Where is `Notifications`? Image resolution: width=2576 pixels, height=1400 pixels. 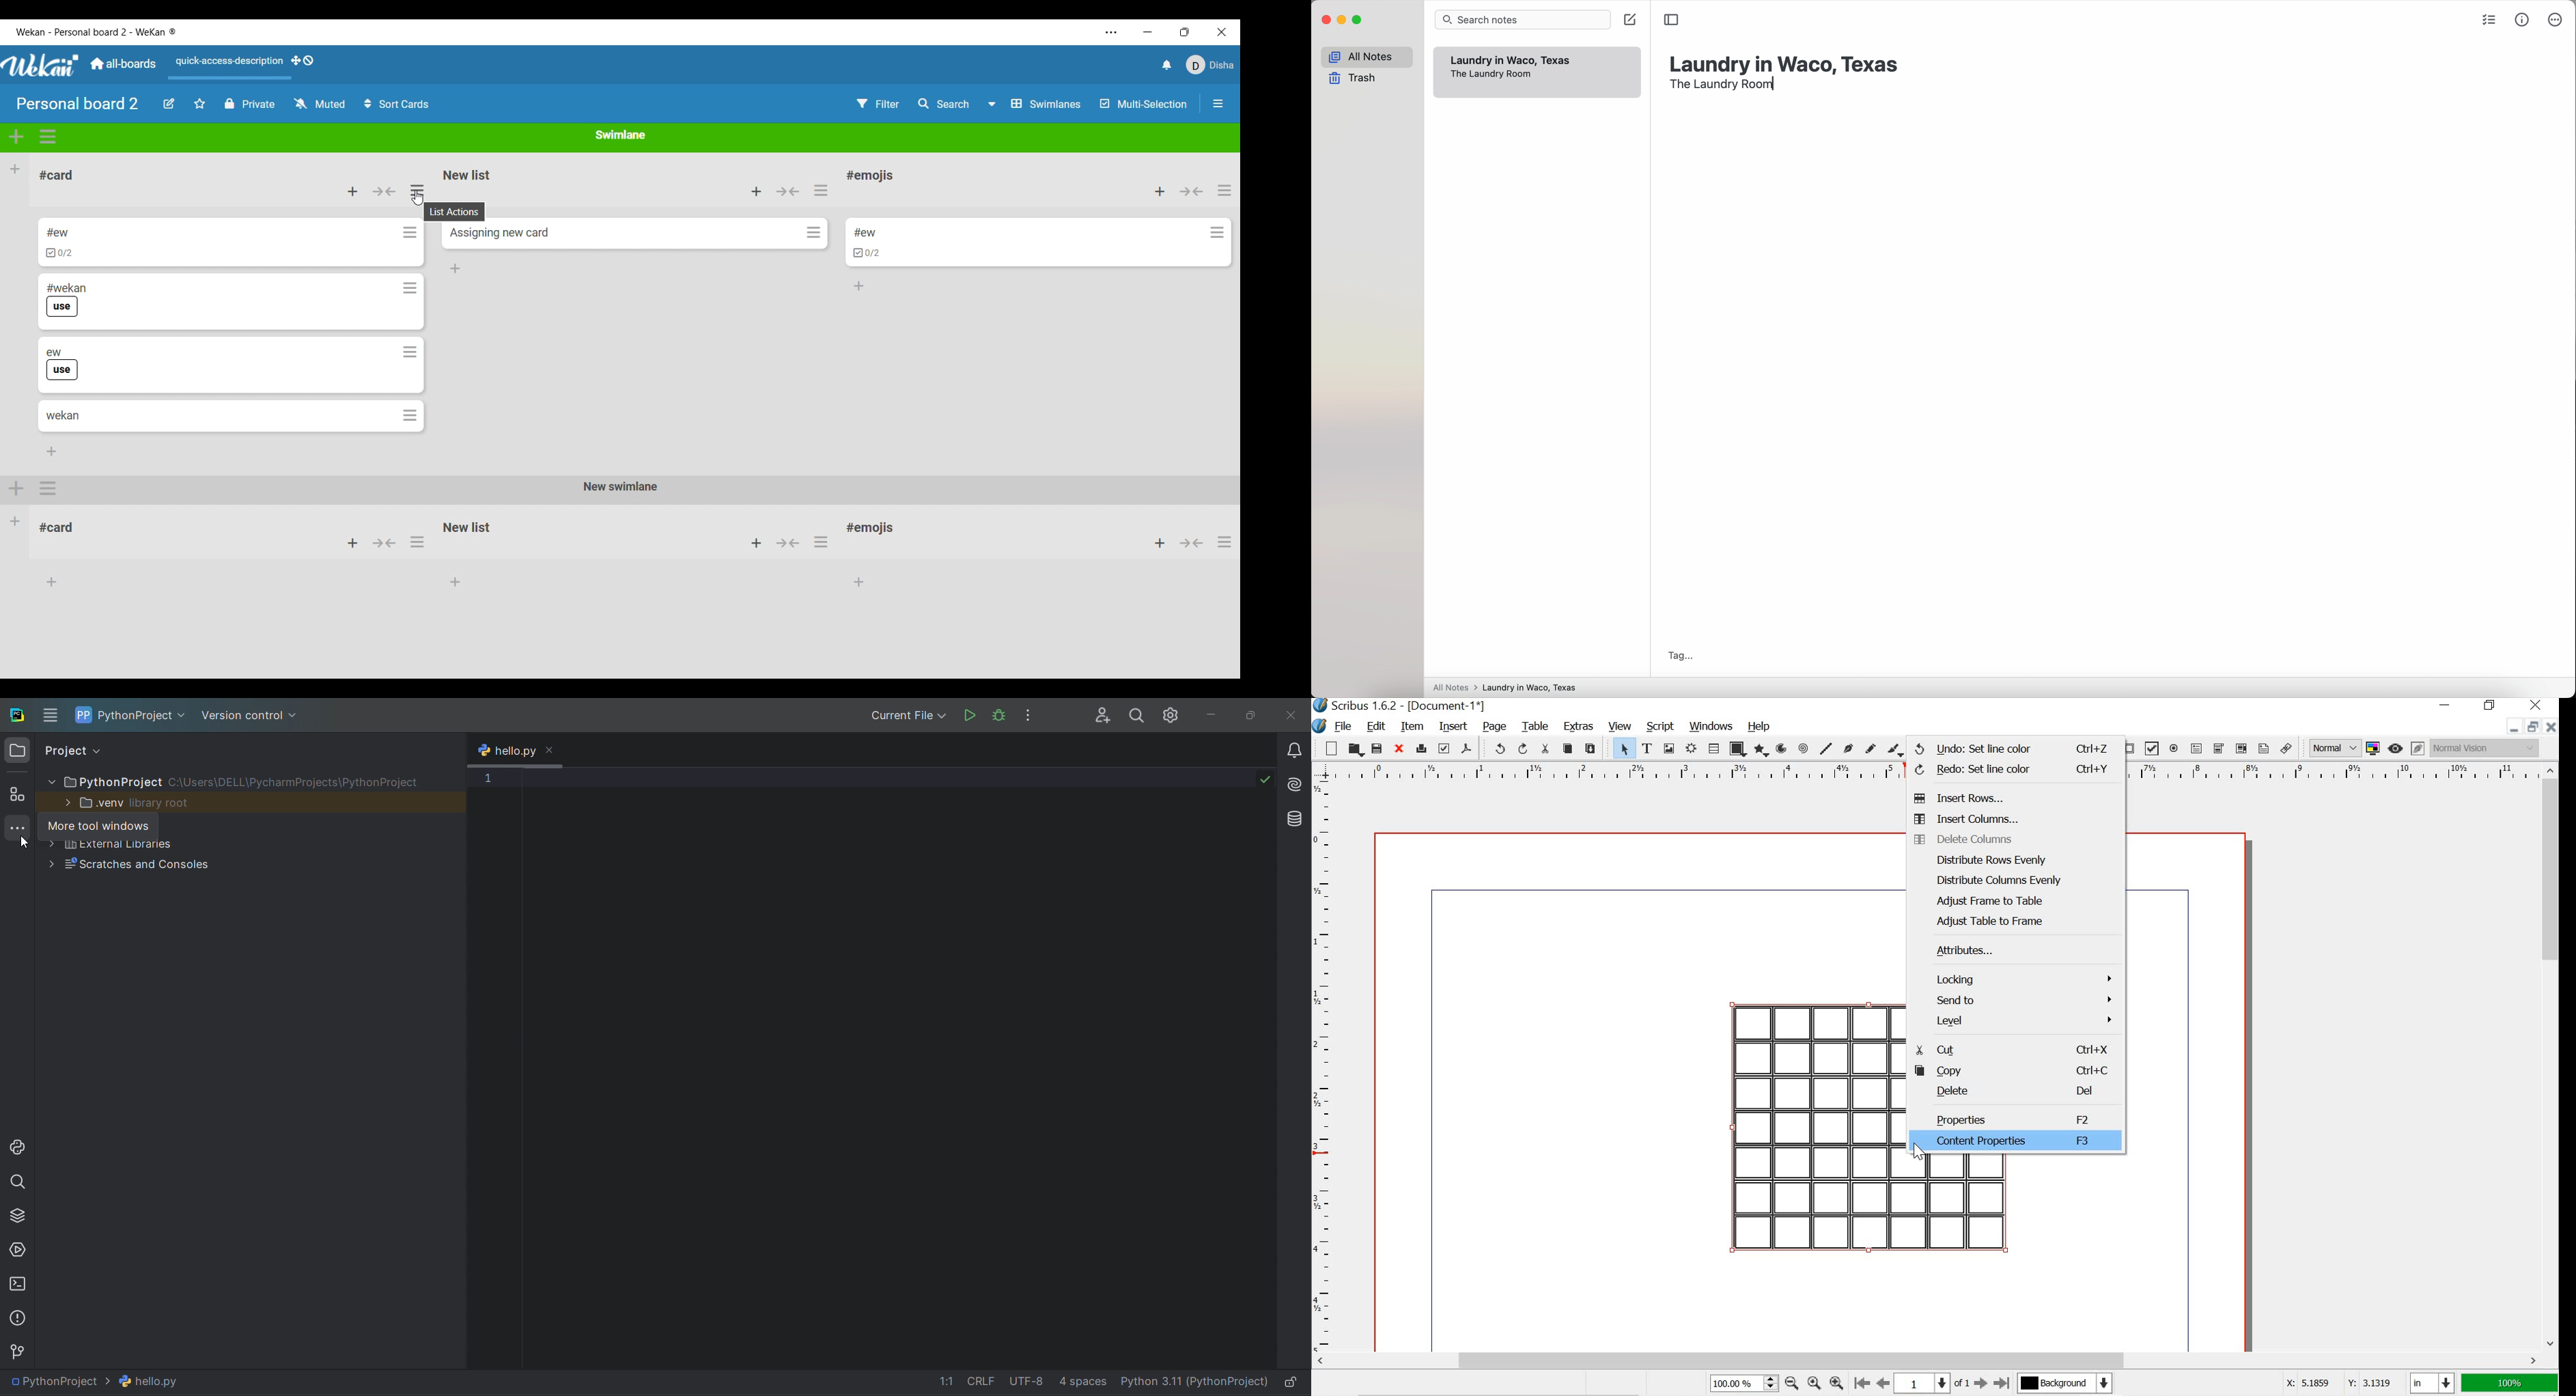 Notifications is located at coordinates (1168, 65).